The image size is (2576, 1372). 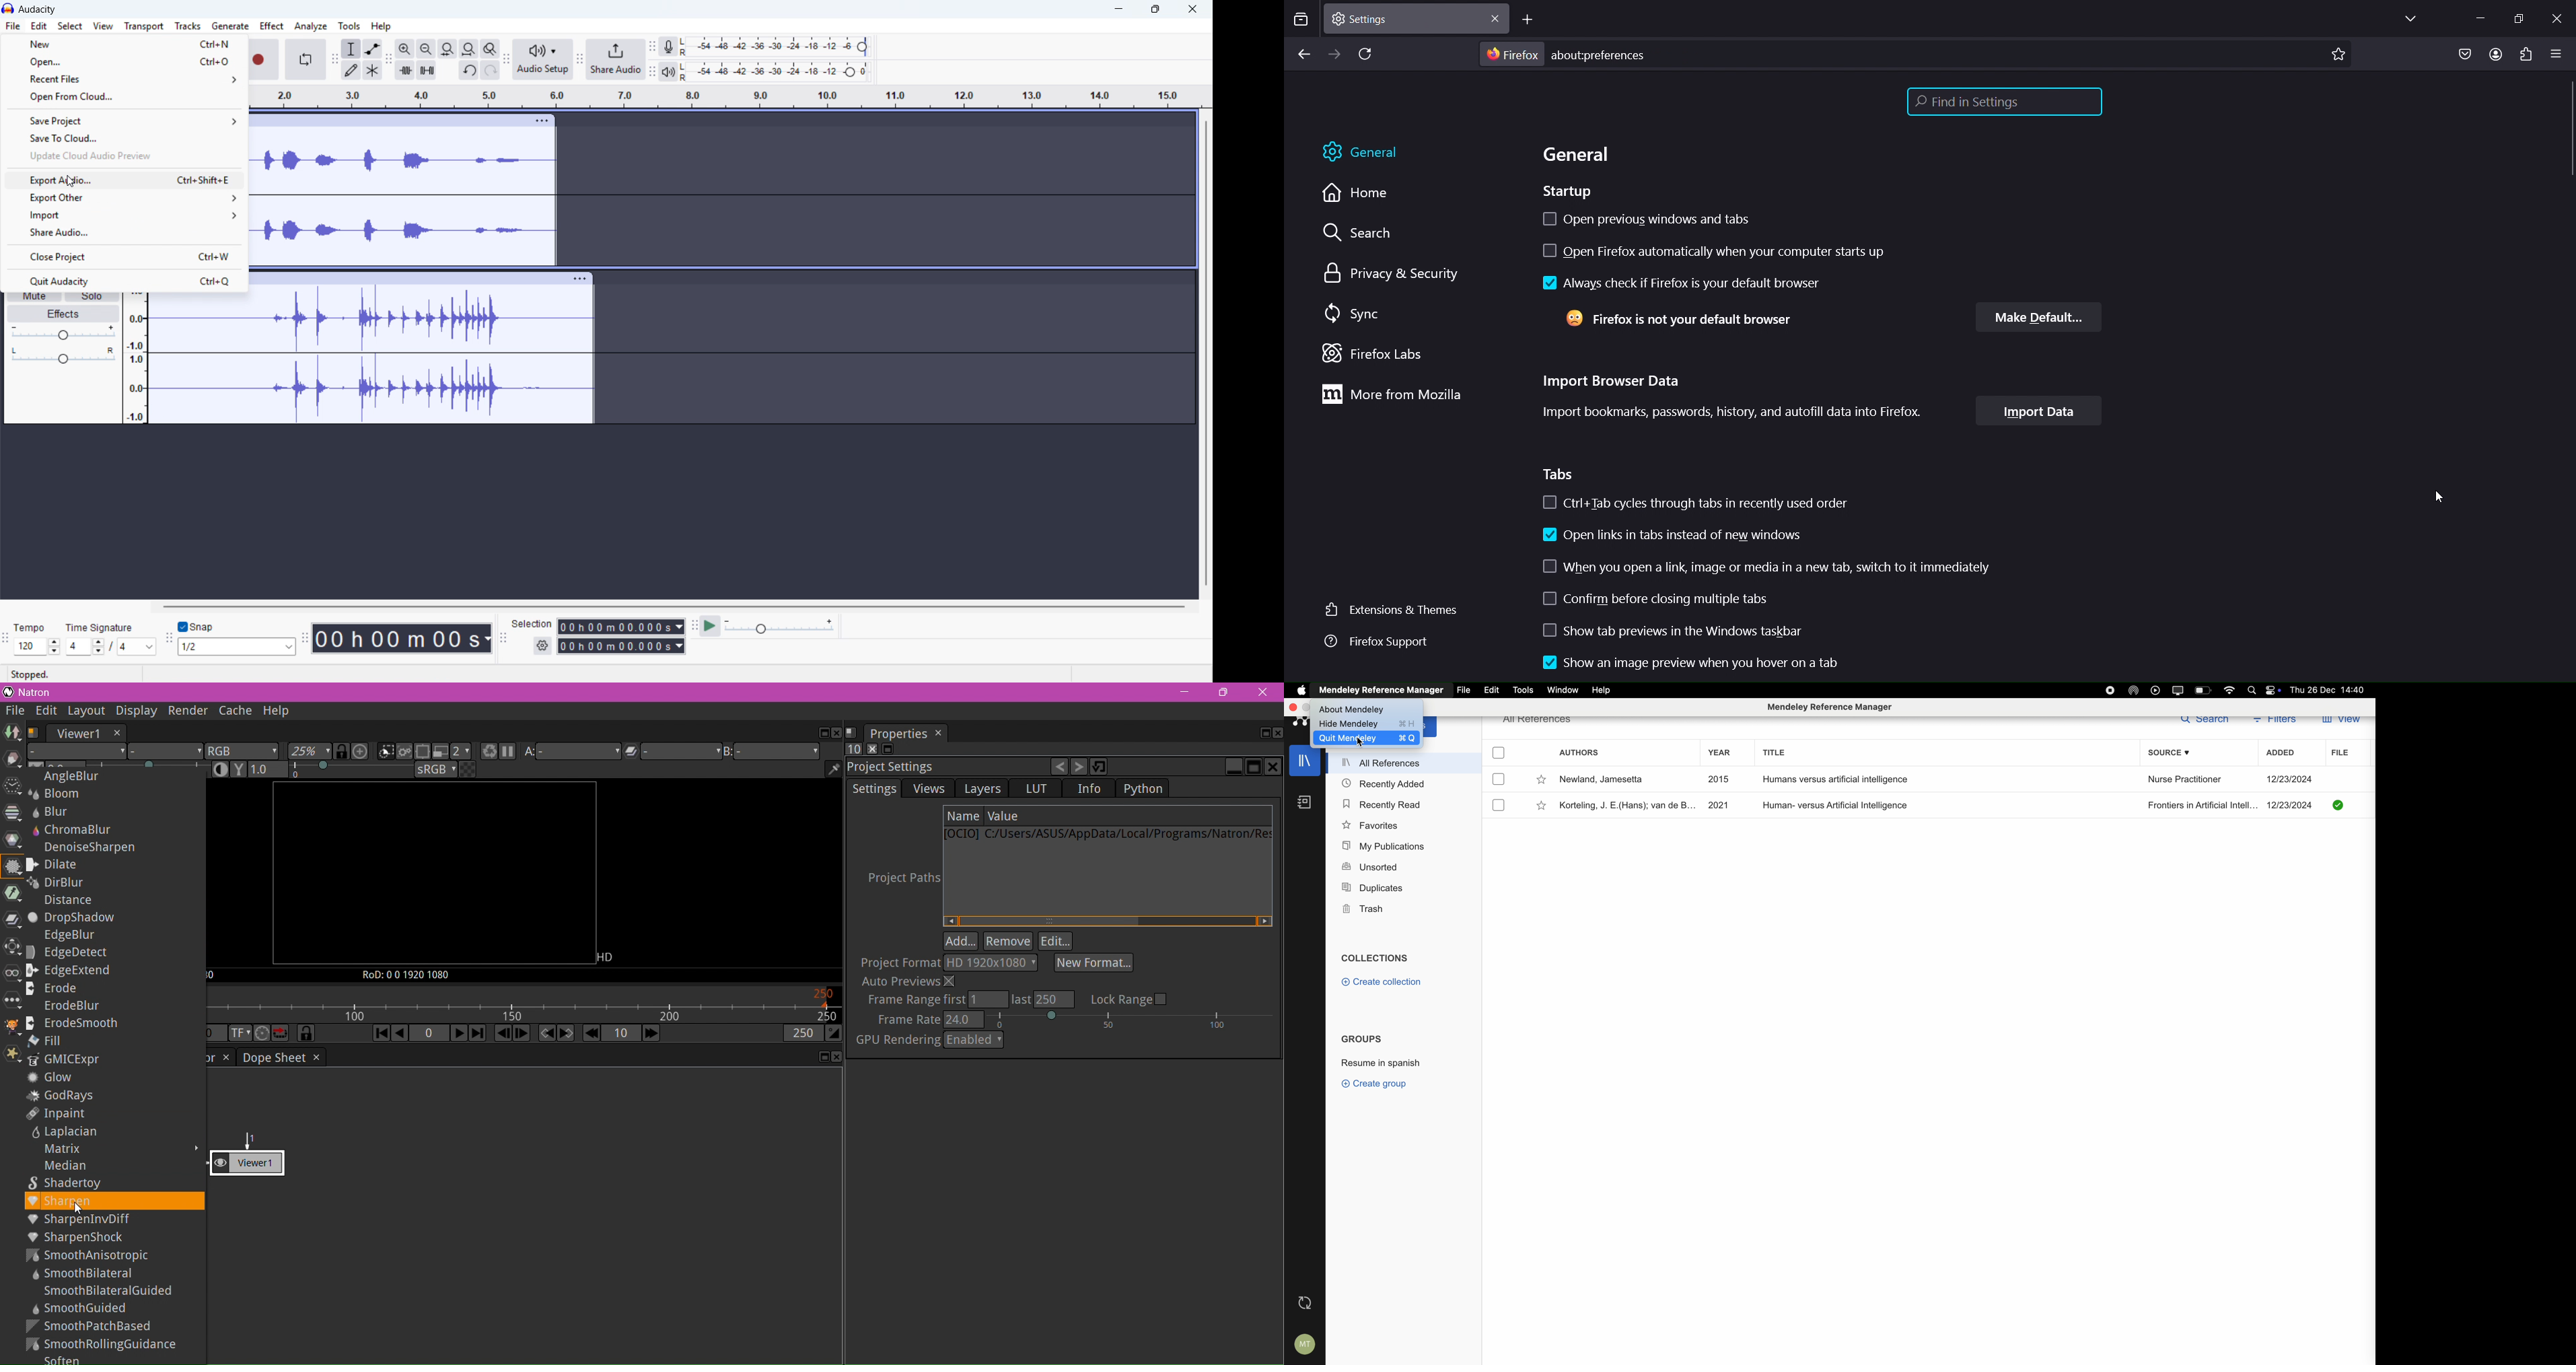 I want to click on Zoom out, so click(x=426, y=49).